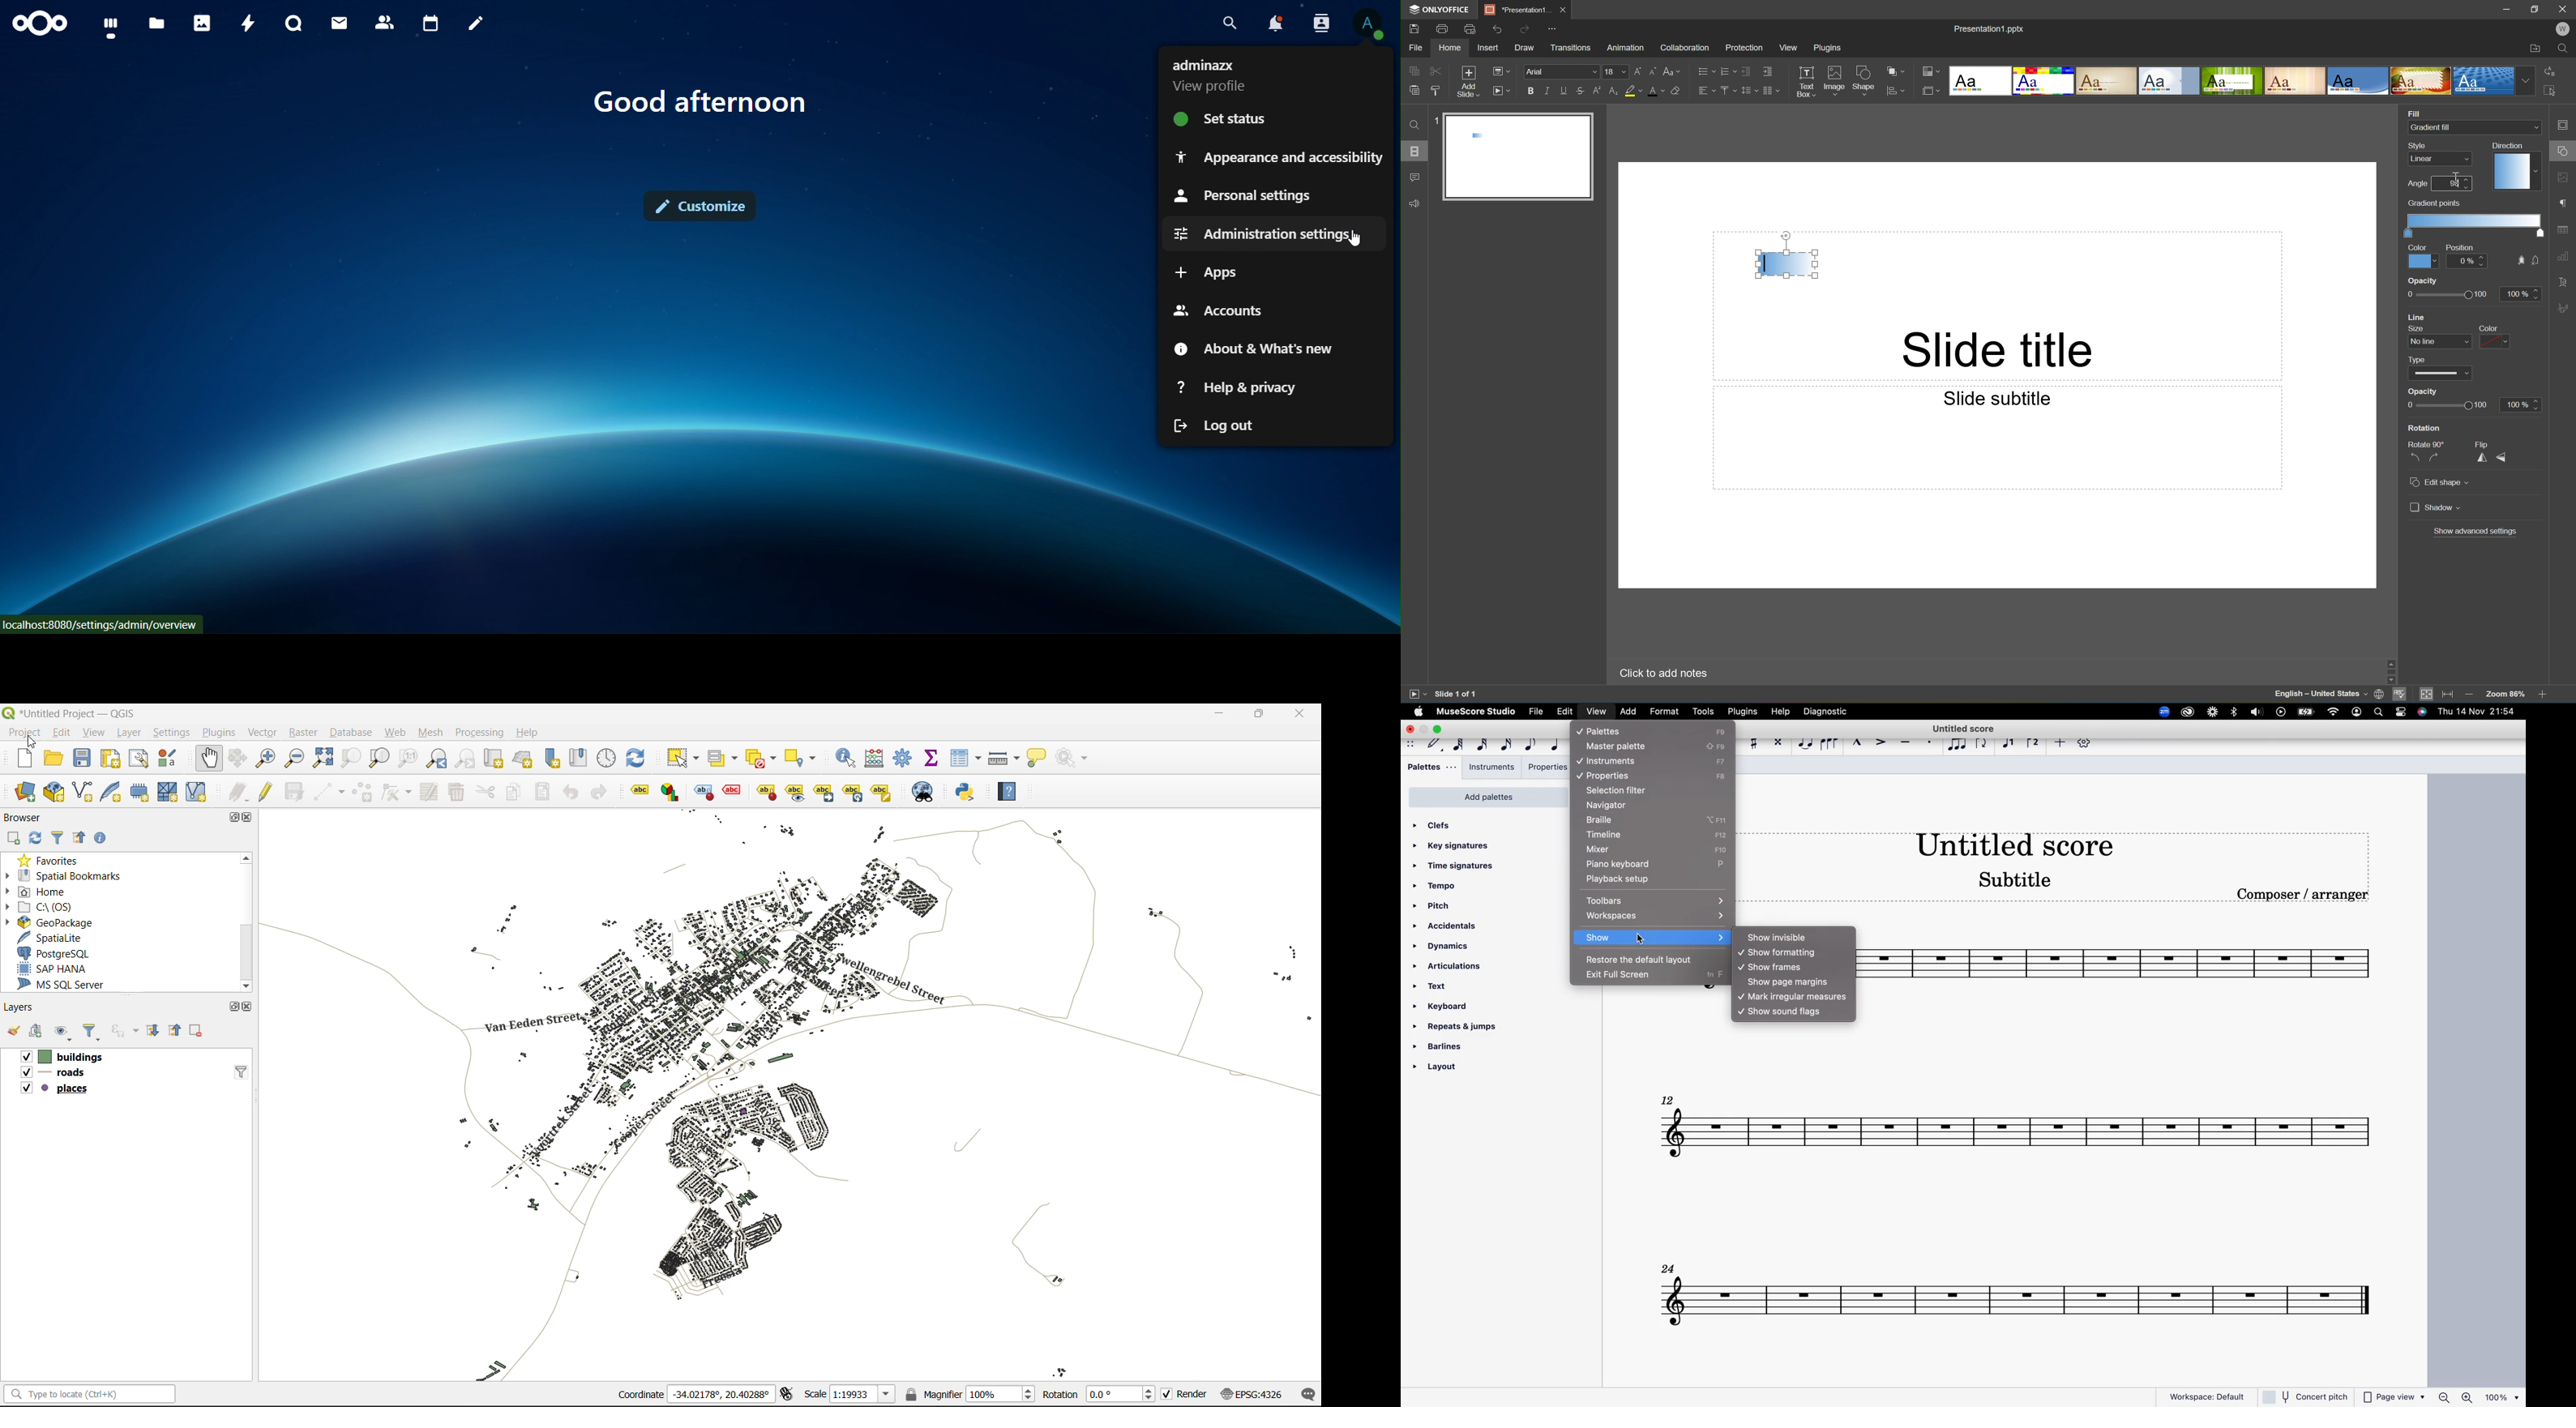 The image size is (2576, 1428). Describe the element at coordinates (1416, 151) in the screenshot. I see `Slides` at that location.